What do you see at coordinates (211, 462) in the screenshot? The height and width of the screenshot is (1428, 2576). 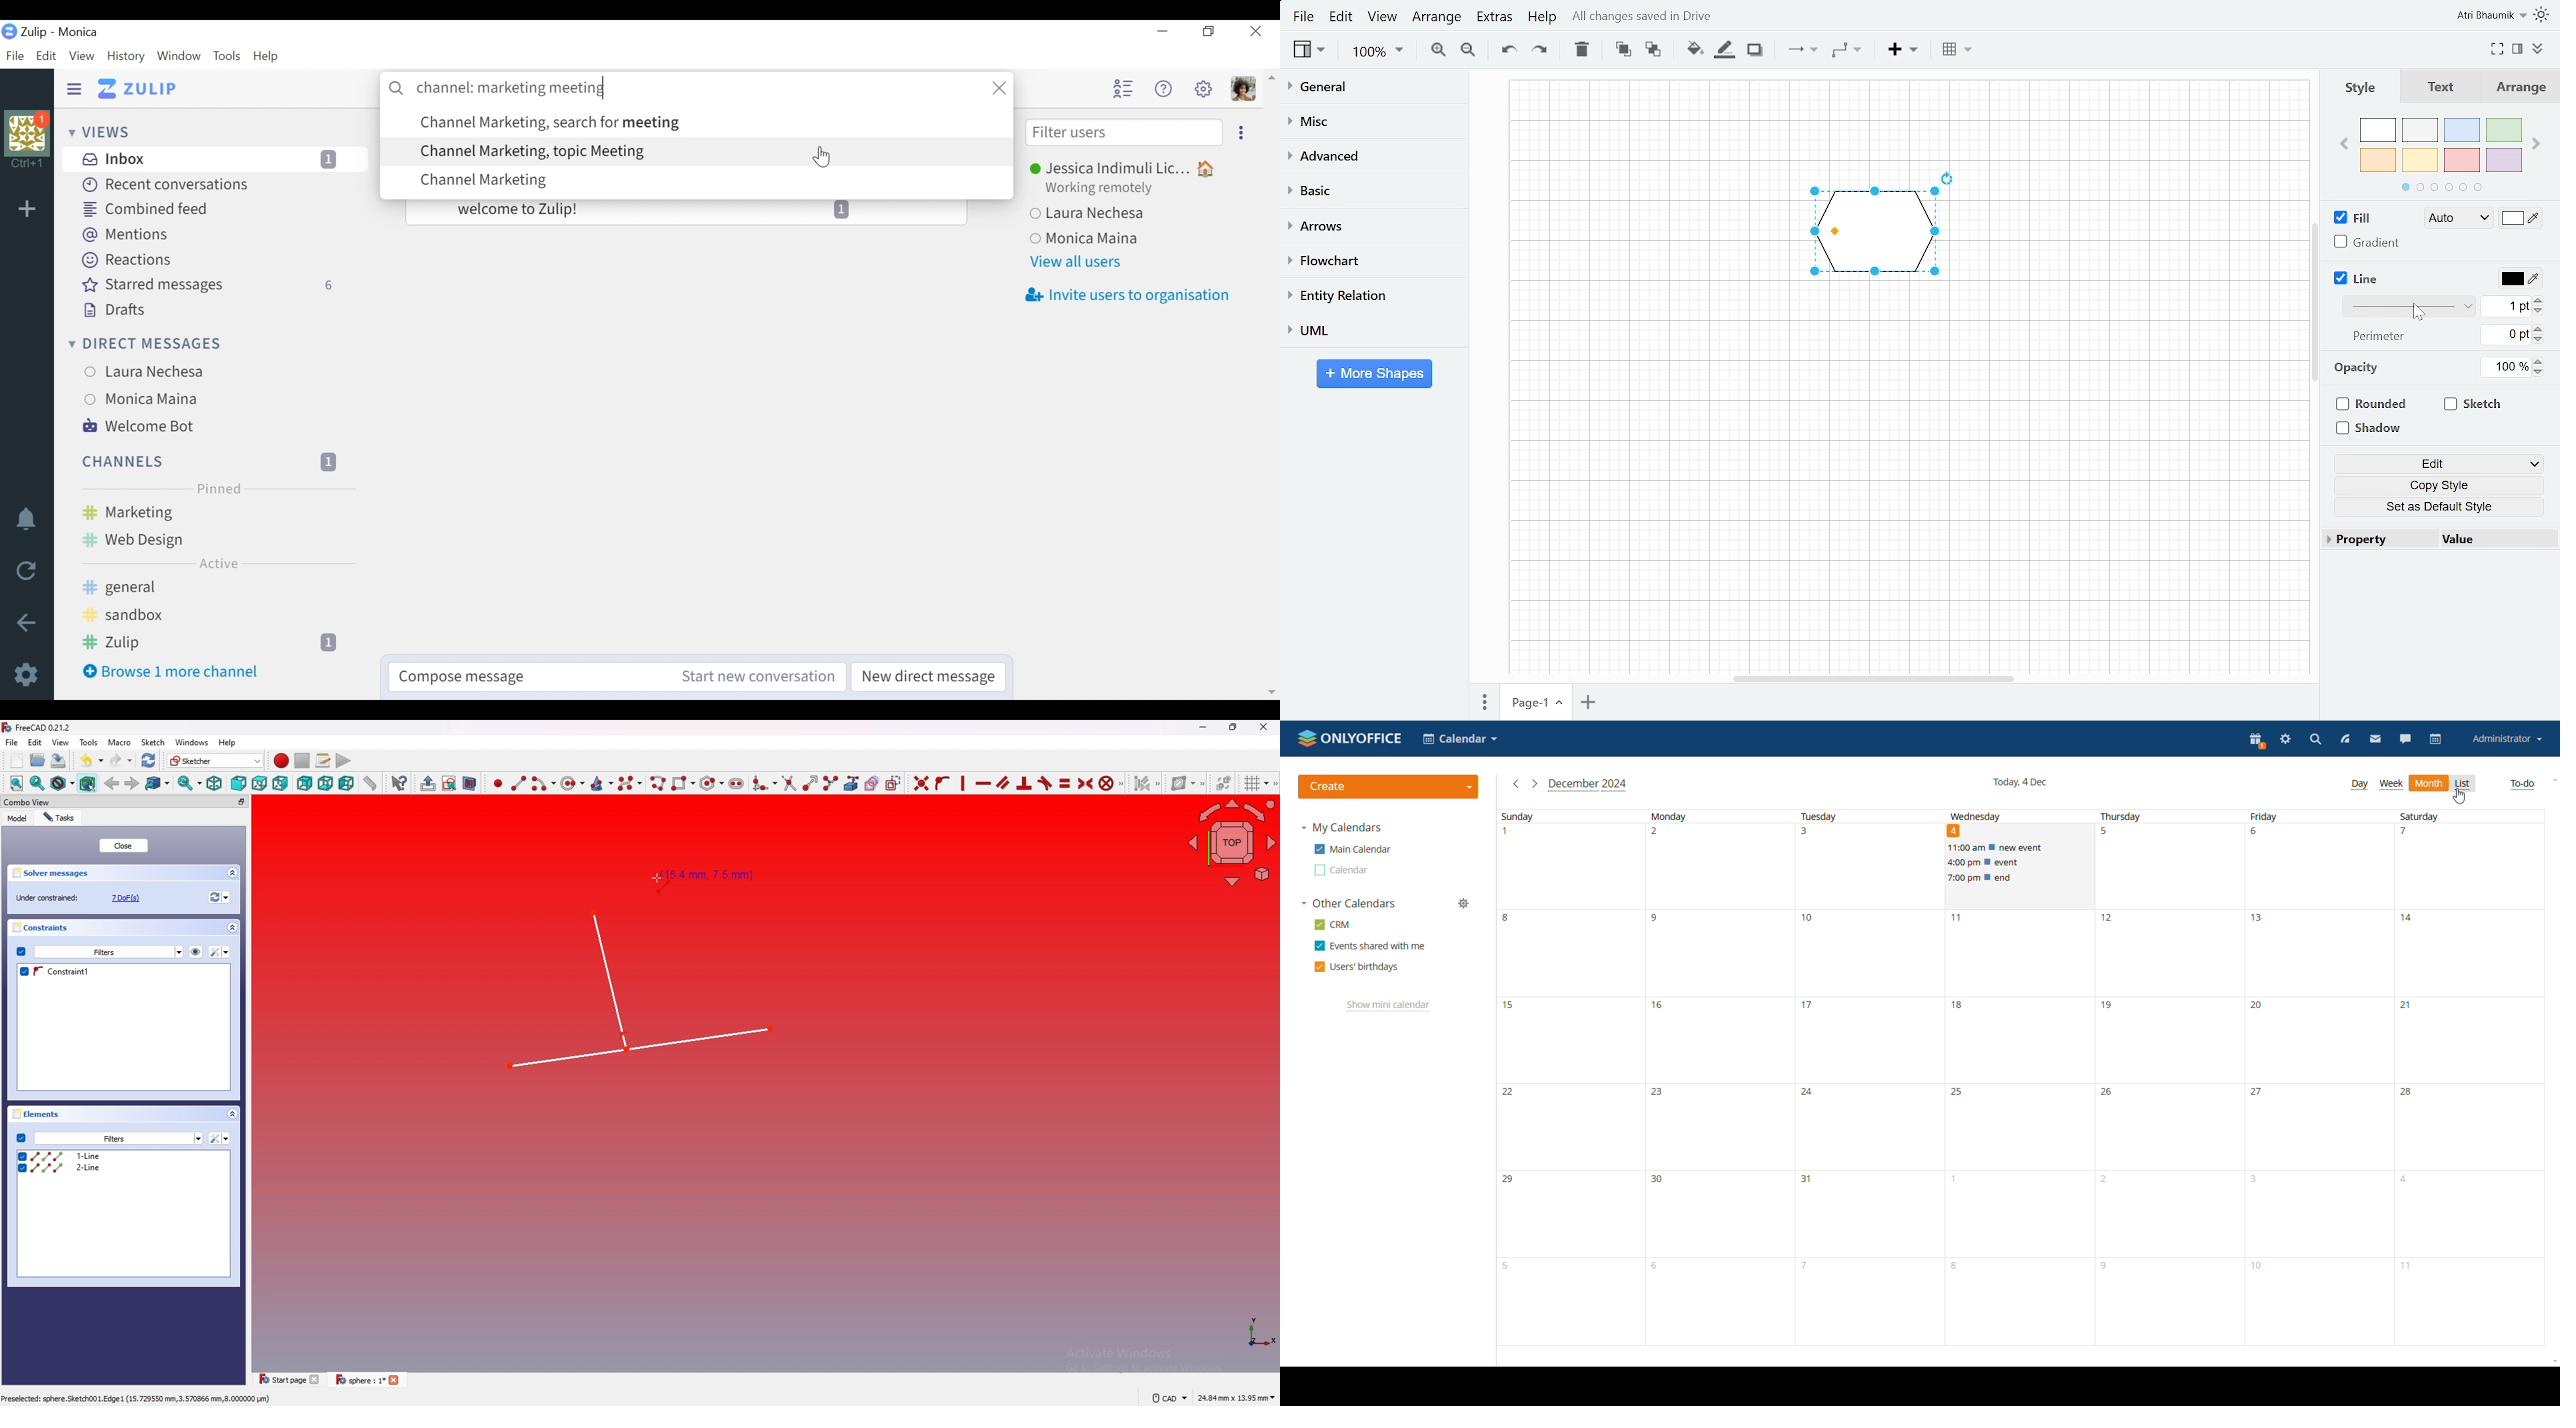 I see `Channels` at bounding box center [211, 462].